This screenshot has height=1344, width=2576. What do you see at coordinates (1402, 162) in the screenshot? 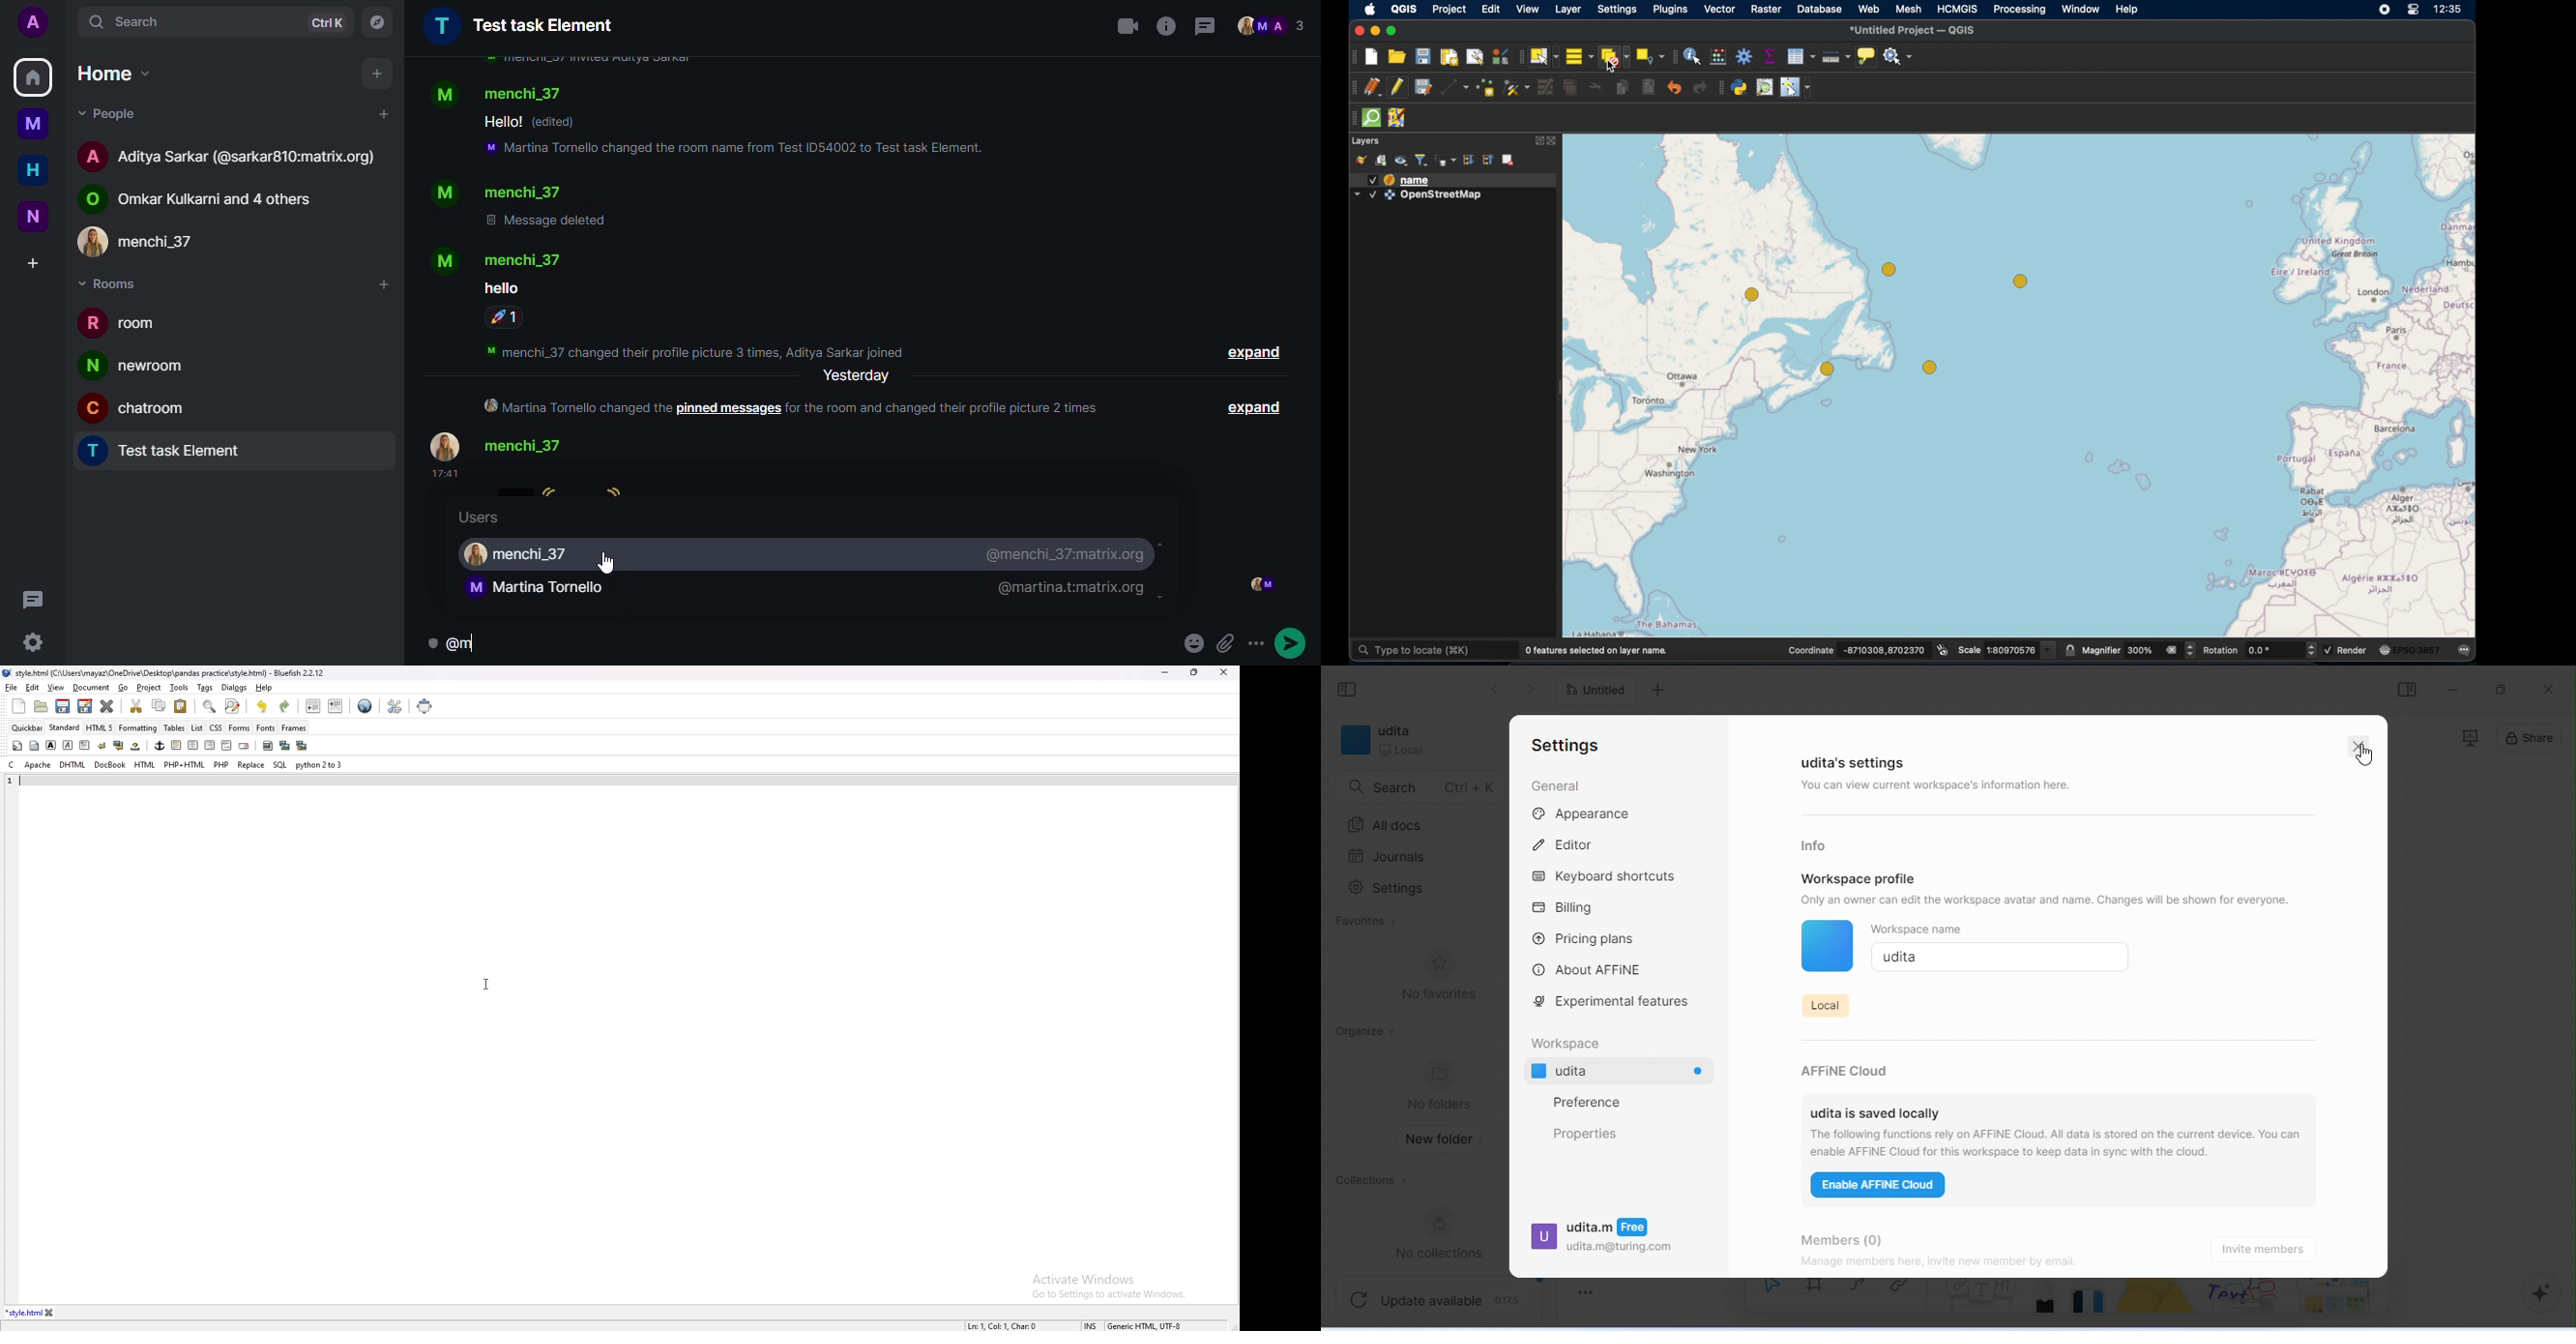
I see `manage map theme` at bounding box center [1402, 162].